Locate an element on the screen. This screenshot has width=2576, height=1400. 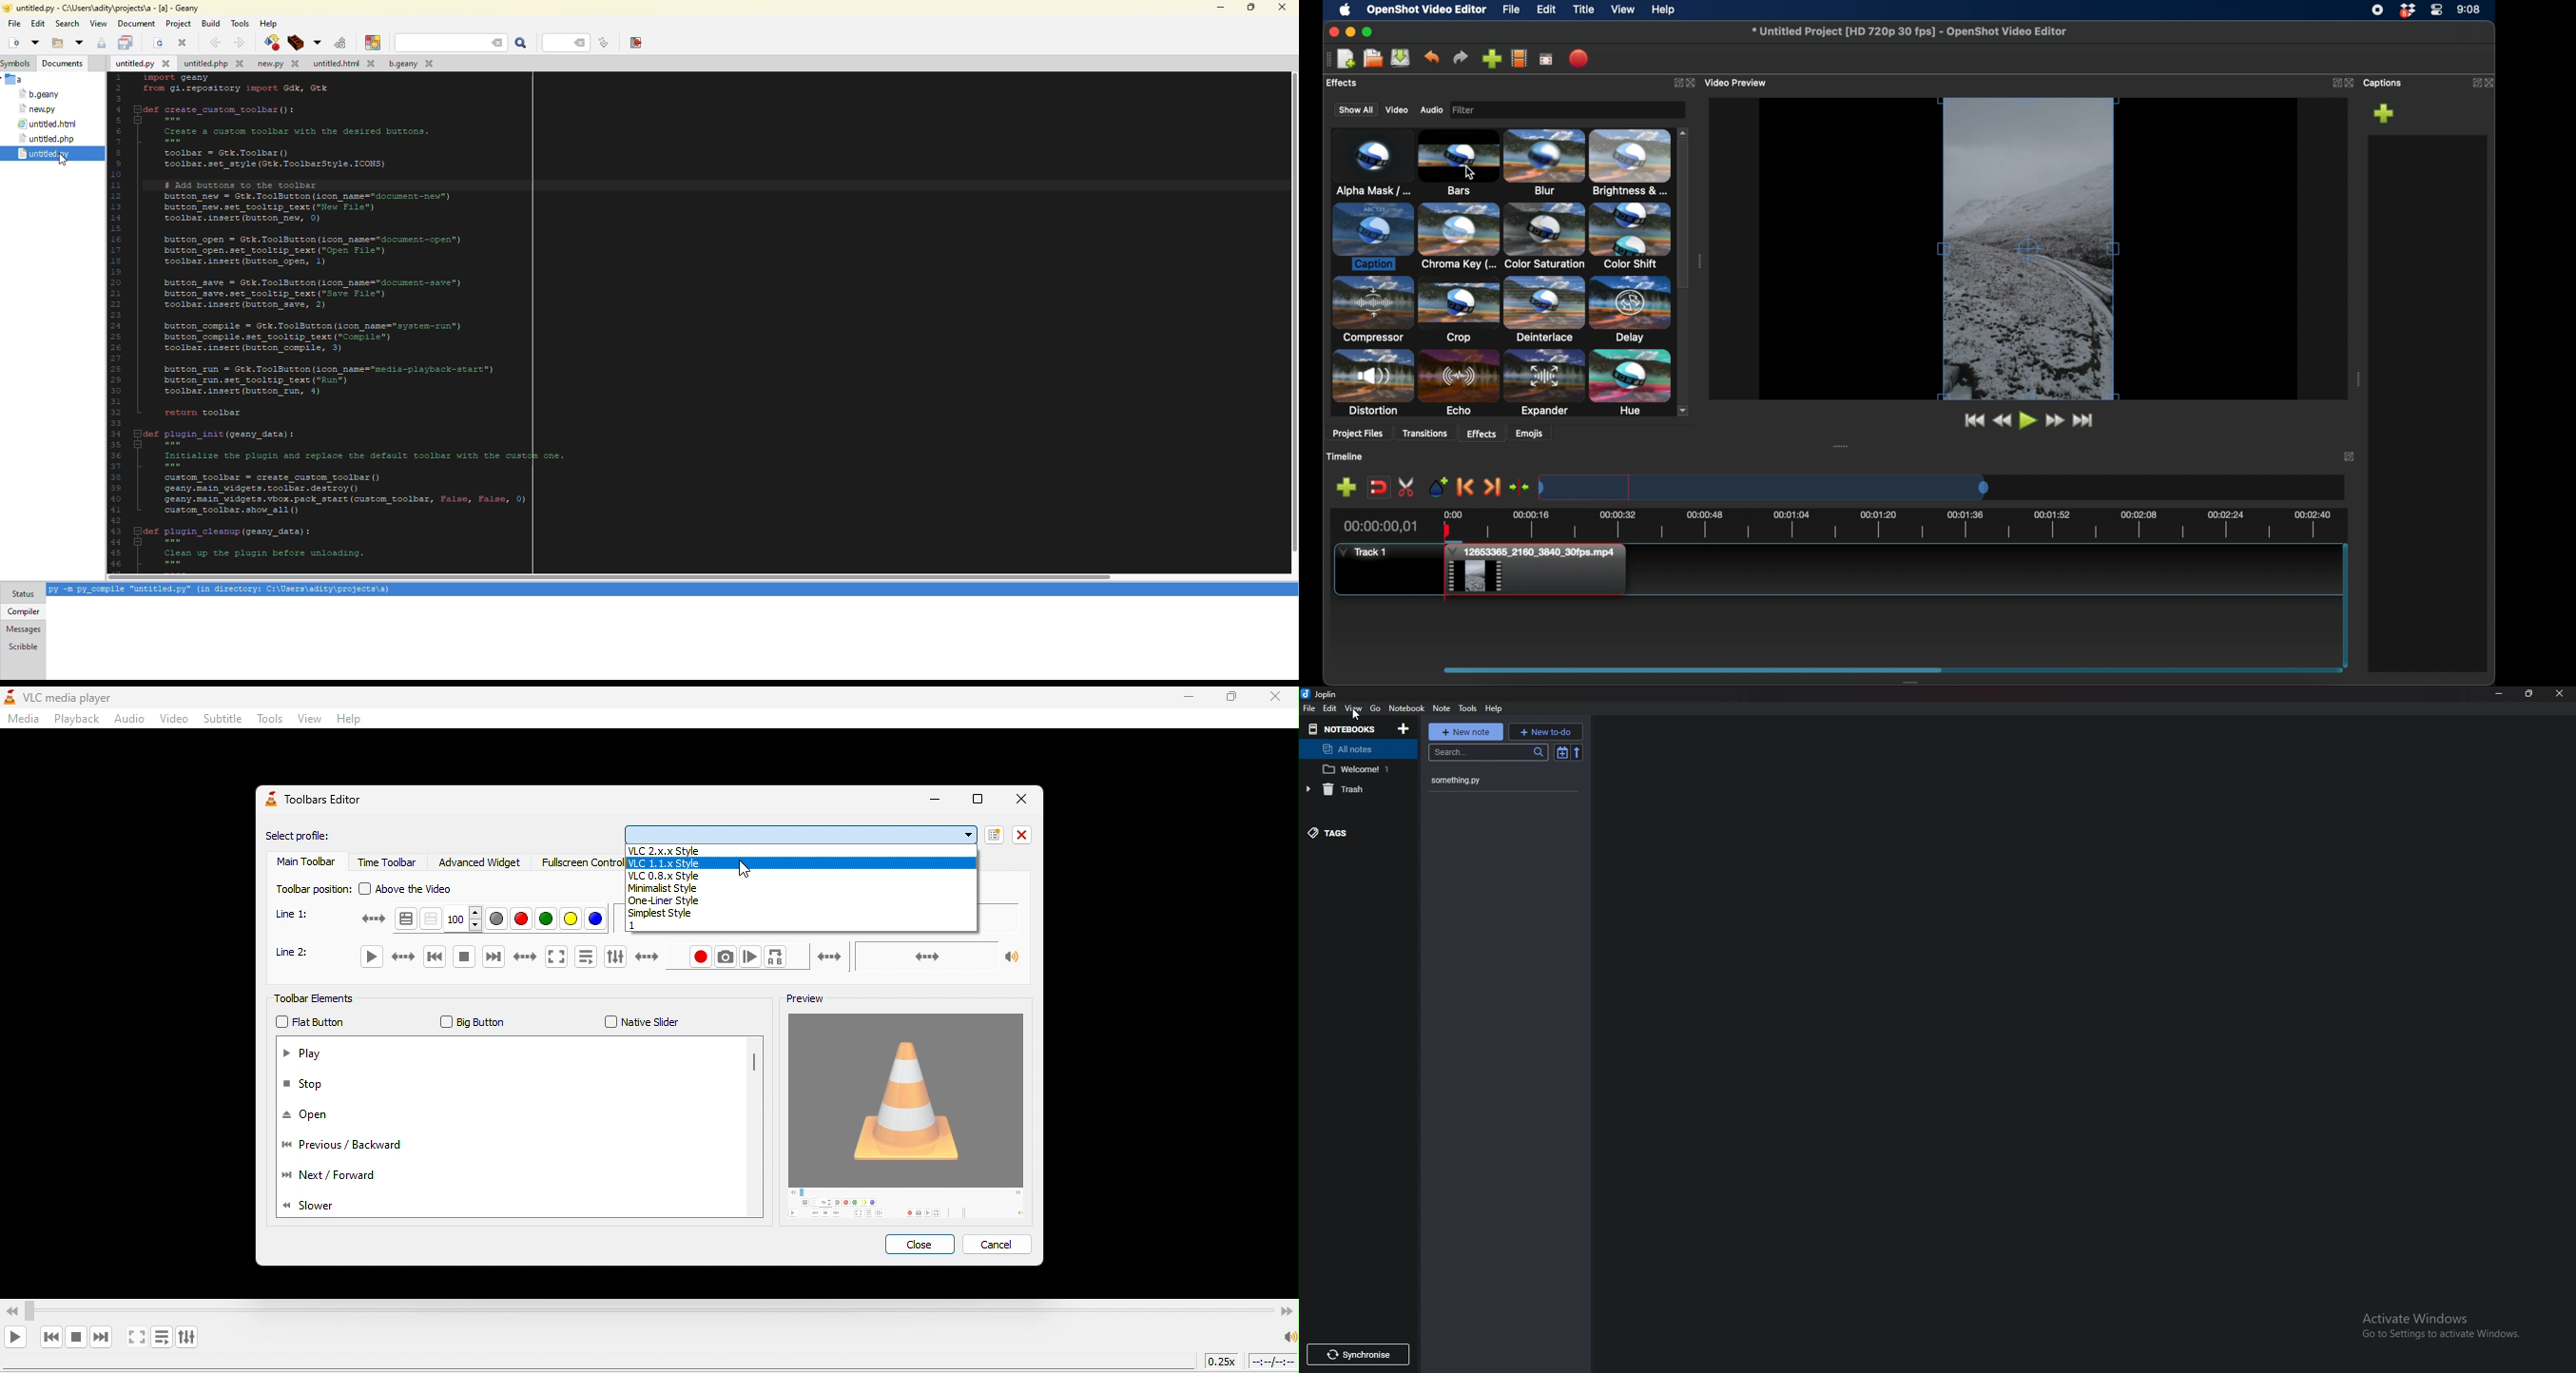
current time indicator is located at coordinates (1379, 527).